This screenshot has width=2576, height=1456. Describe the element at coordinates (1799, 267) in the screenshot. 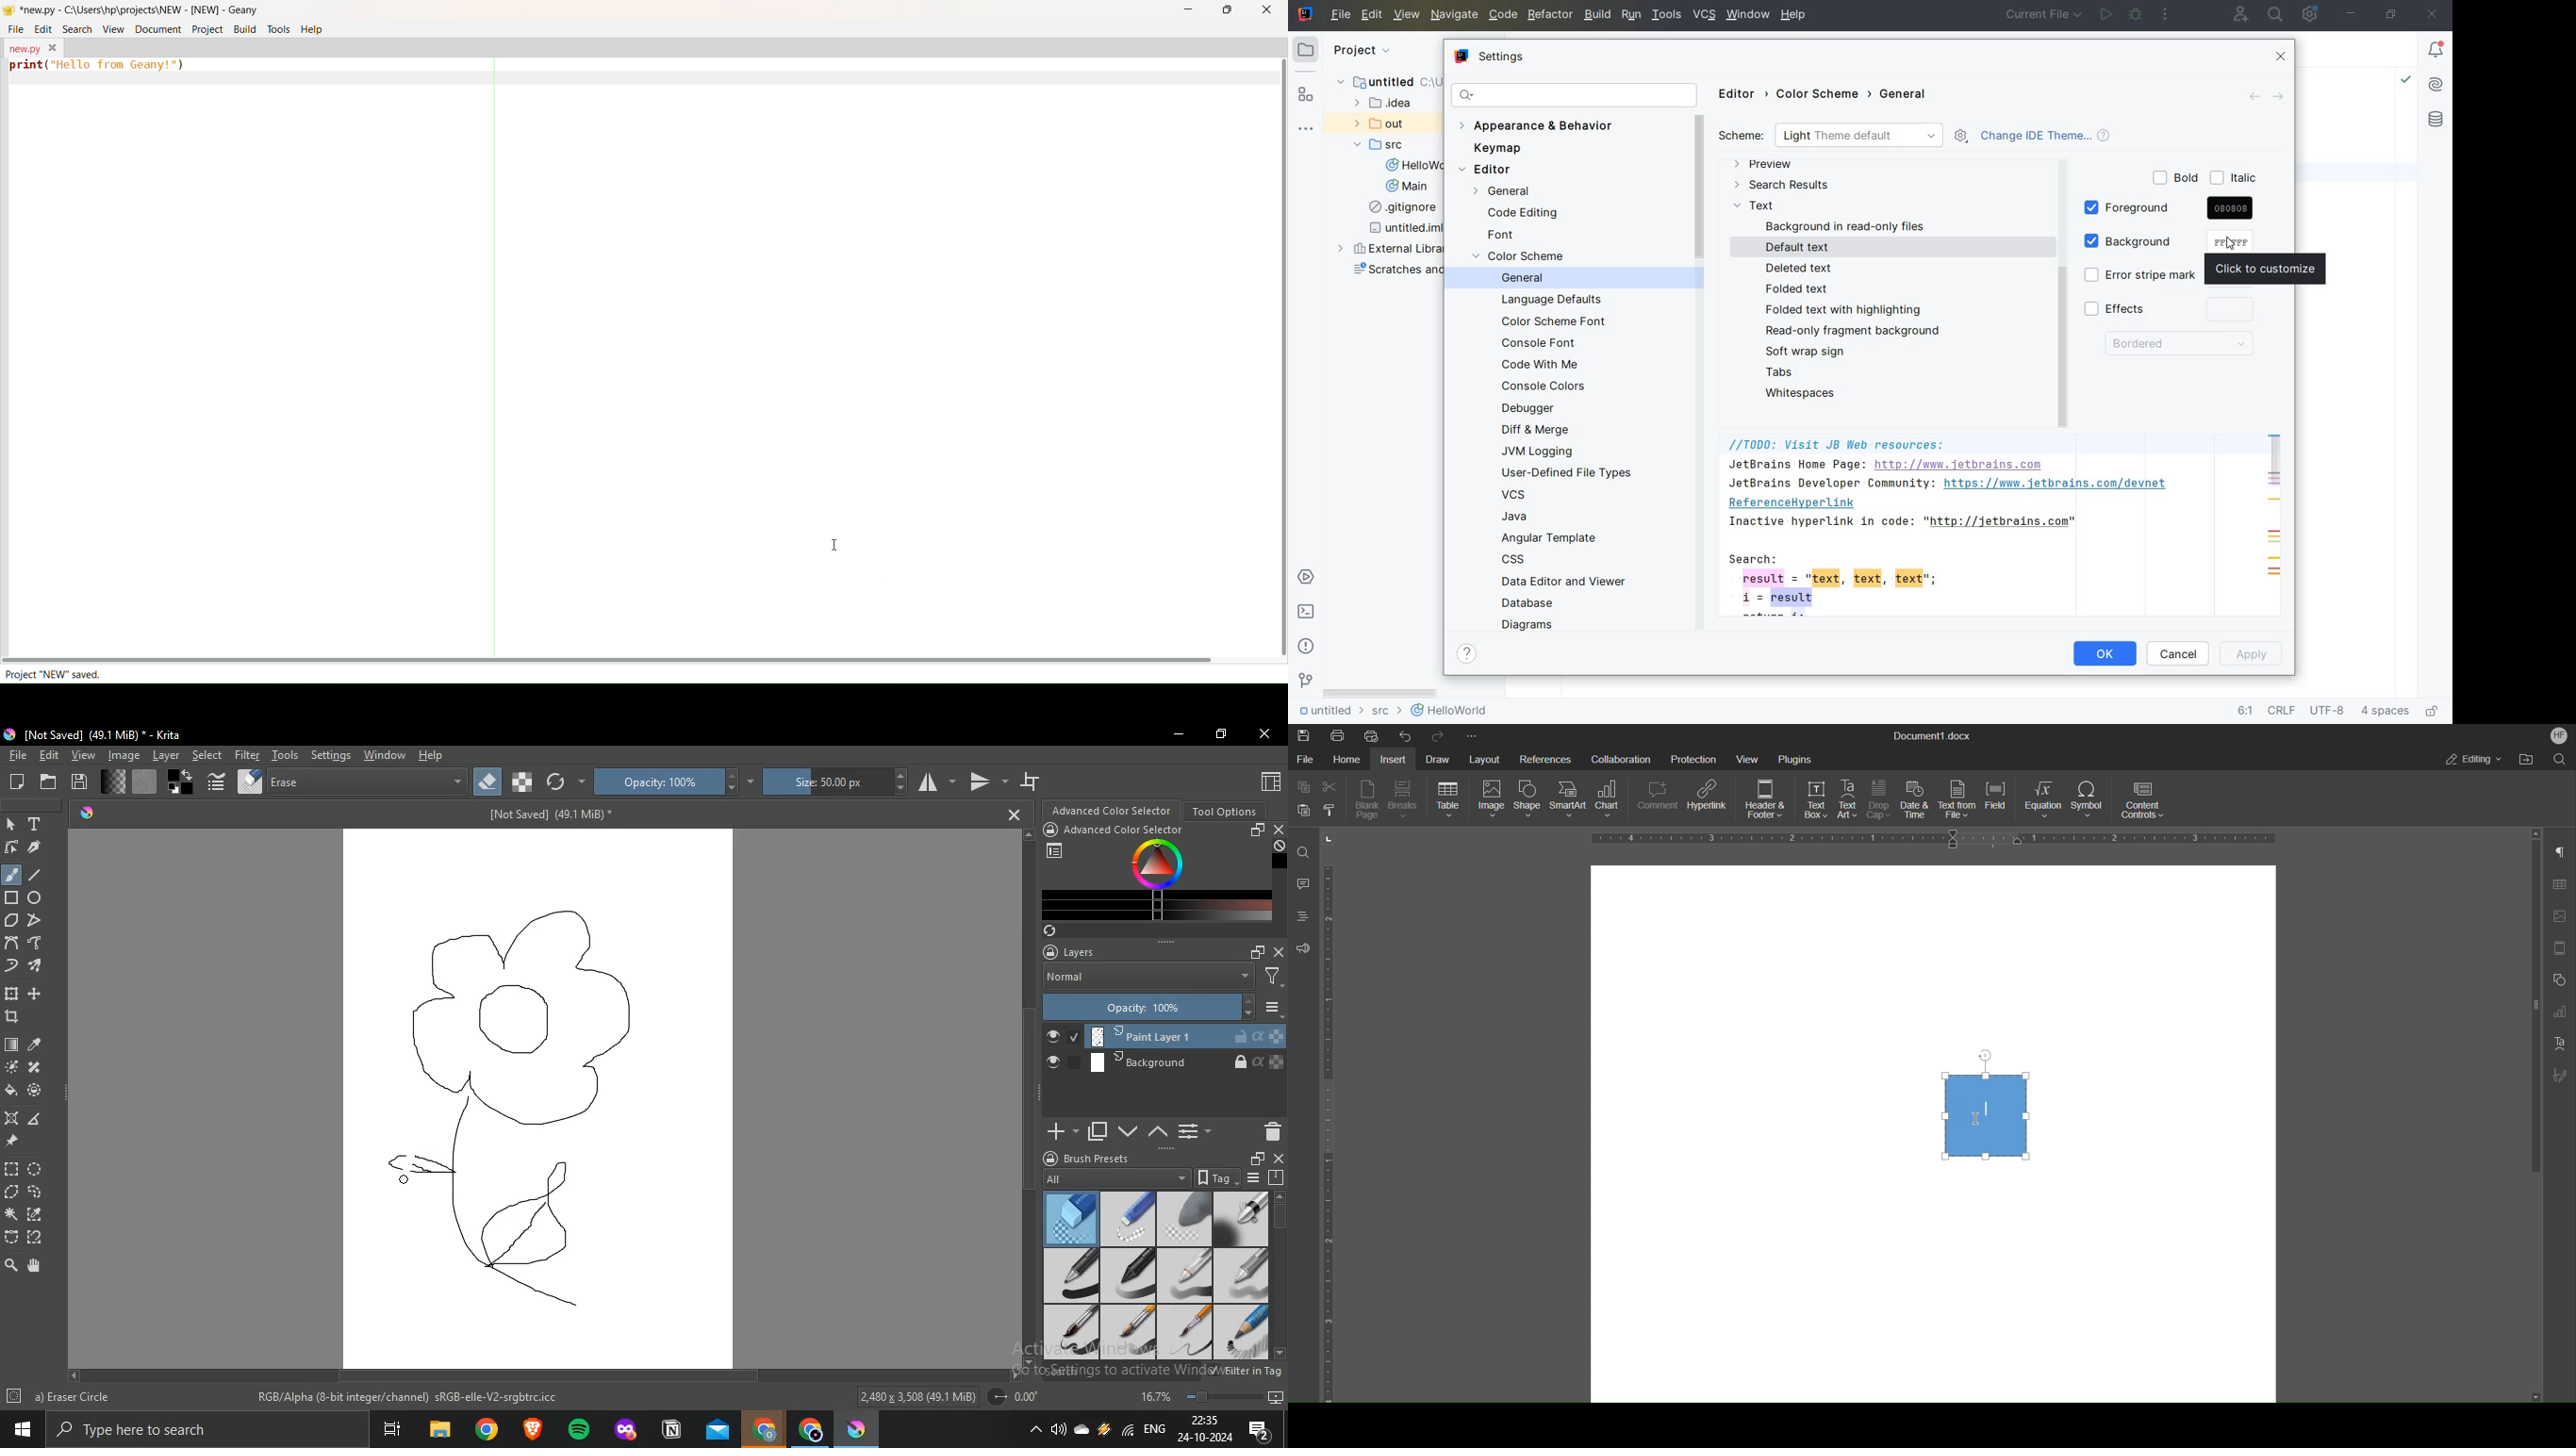

I see `DELETED TEXT` at that location.